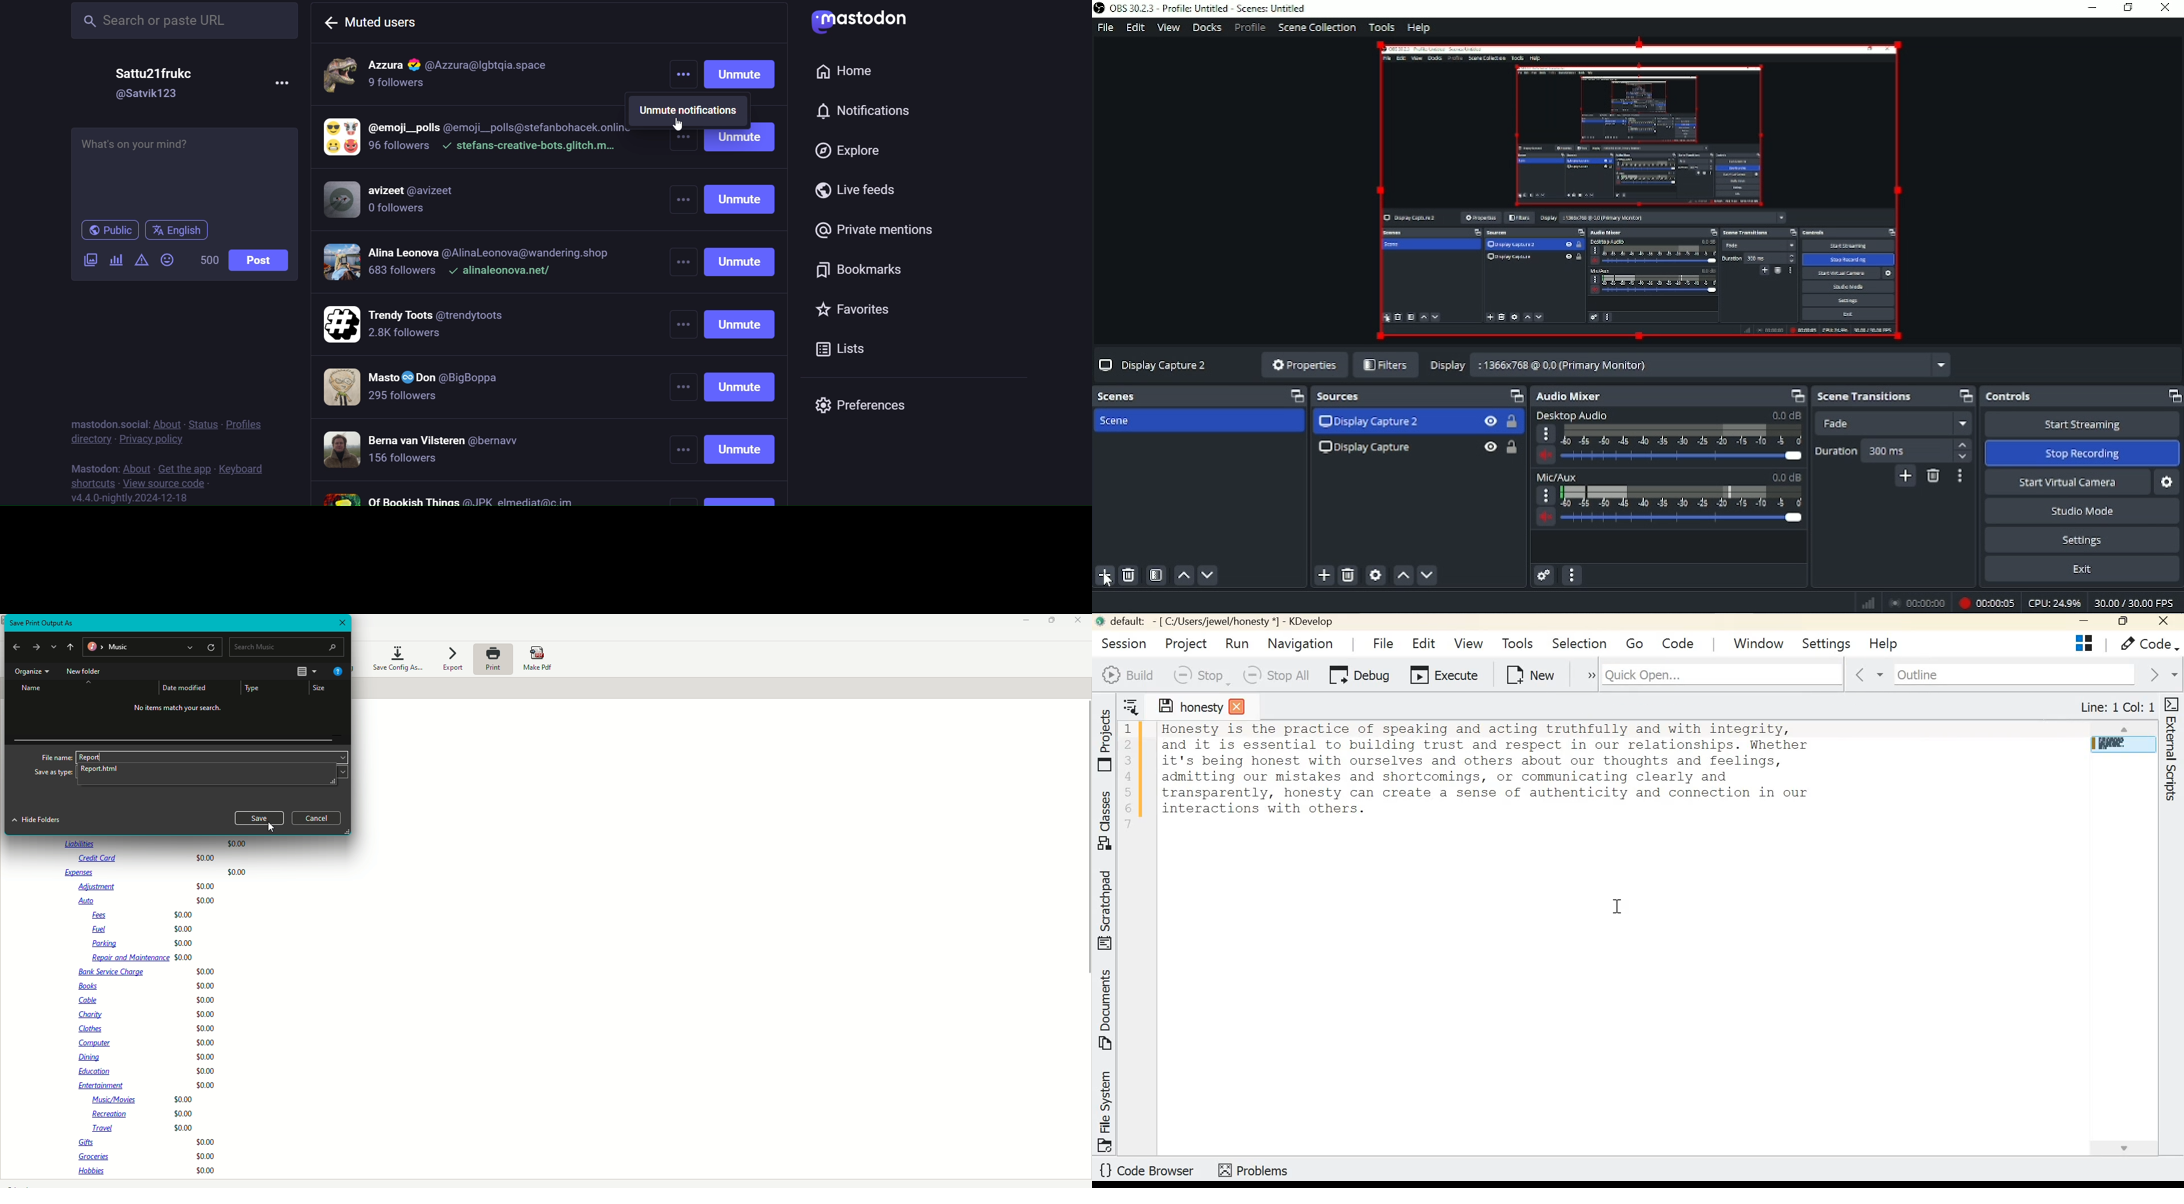 This screenshot has height=1204, width=2184. Describe the element at coordinates (1128, 422) in the screenshot. I see `Scene` at that location.